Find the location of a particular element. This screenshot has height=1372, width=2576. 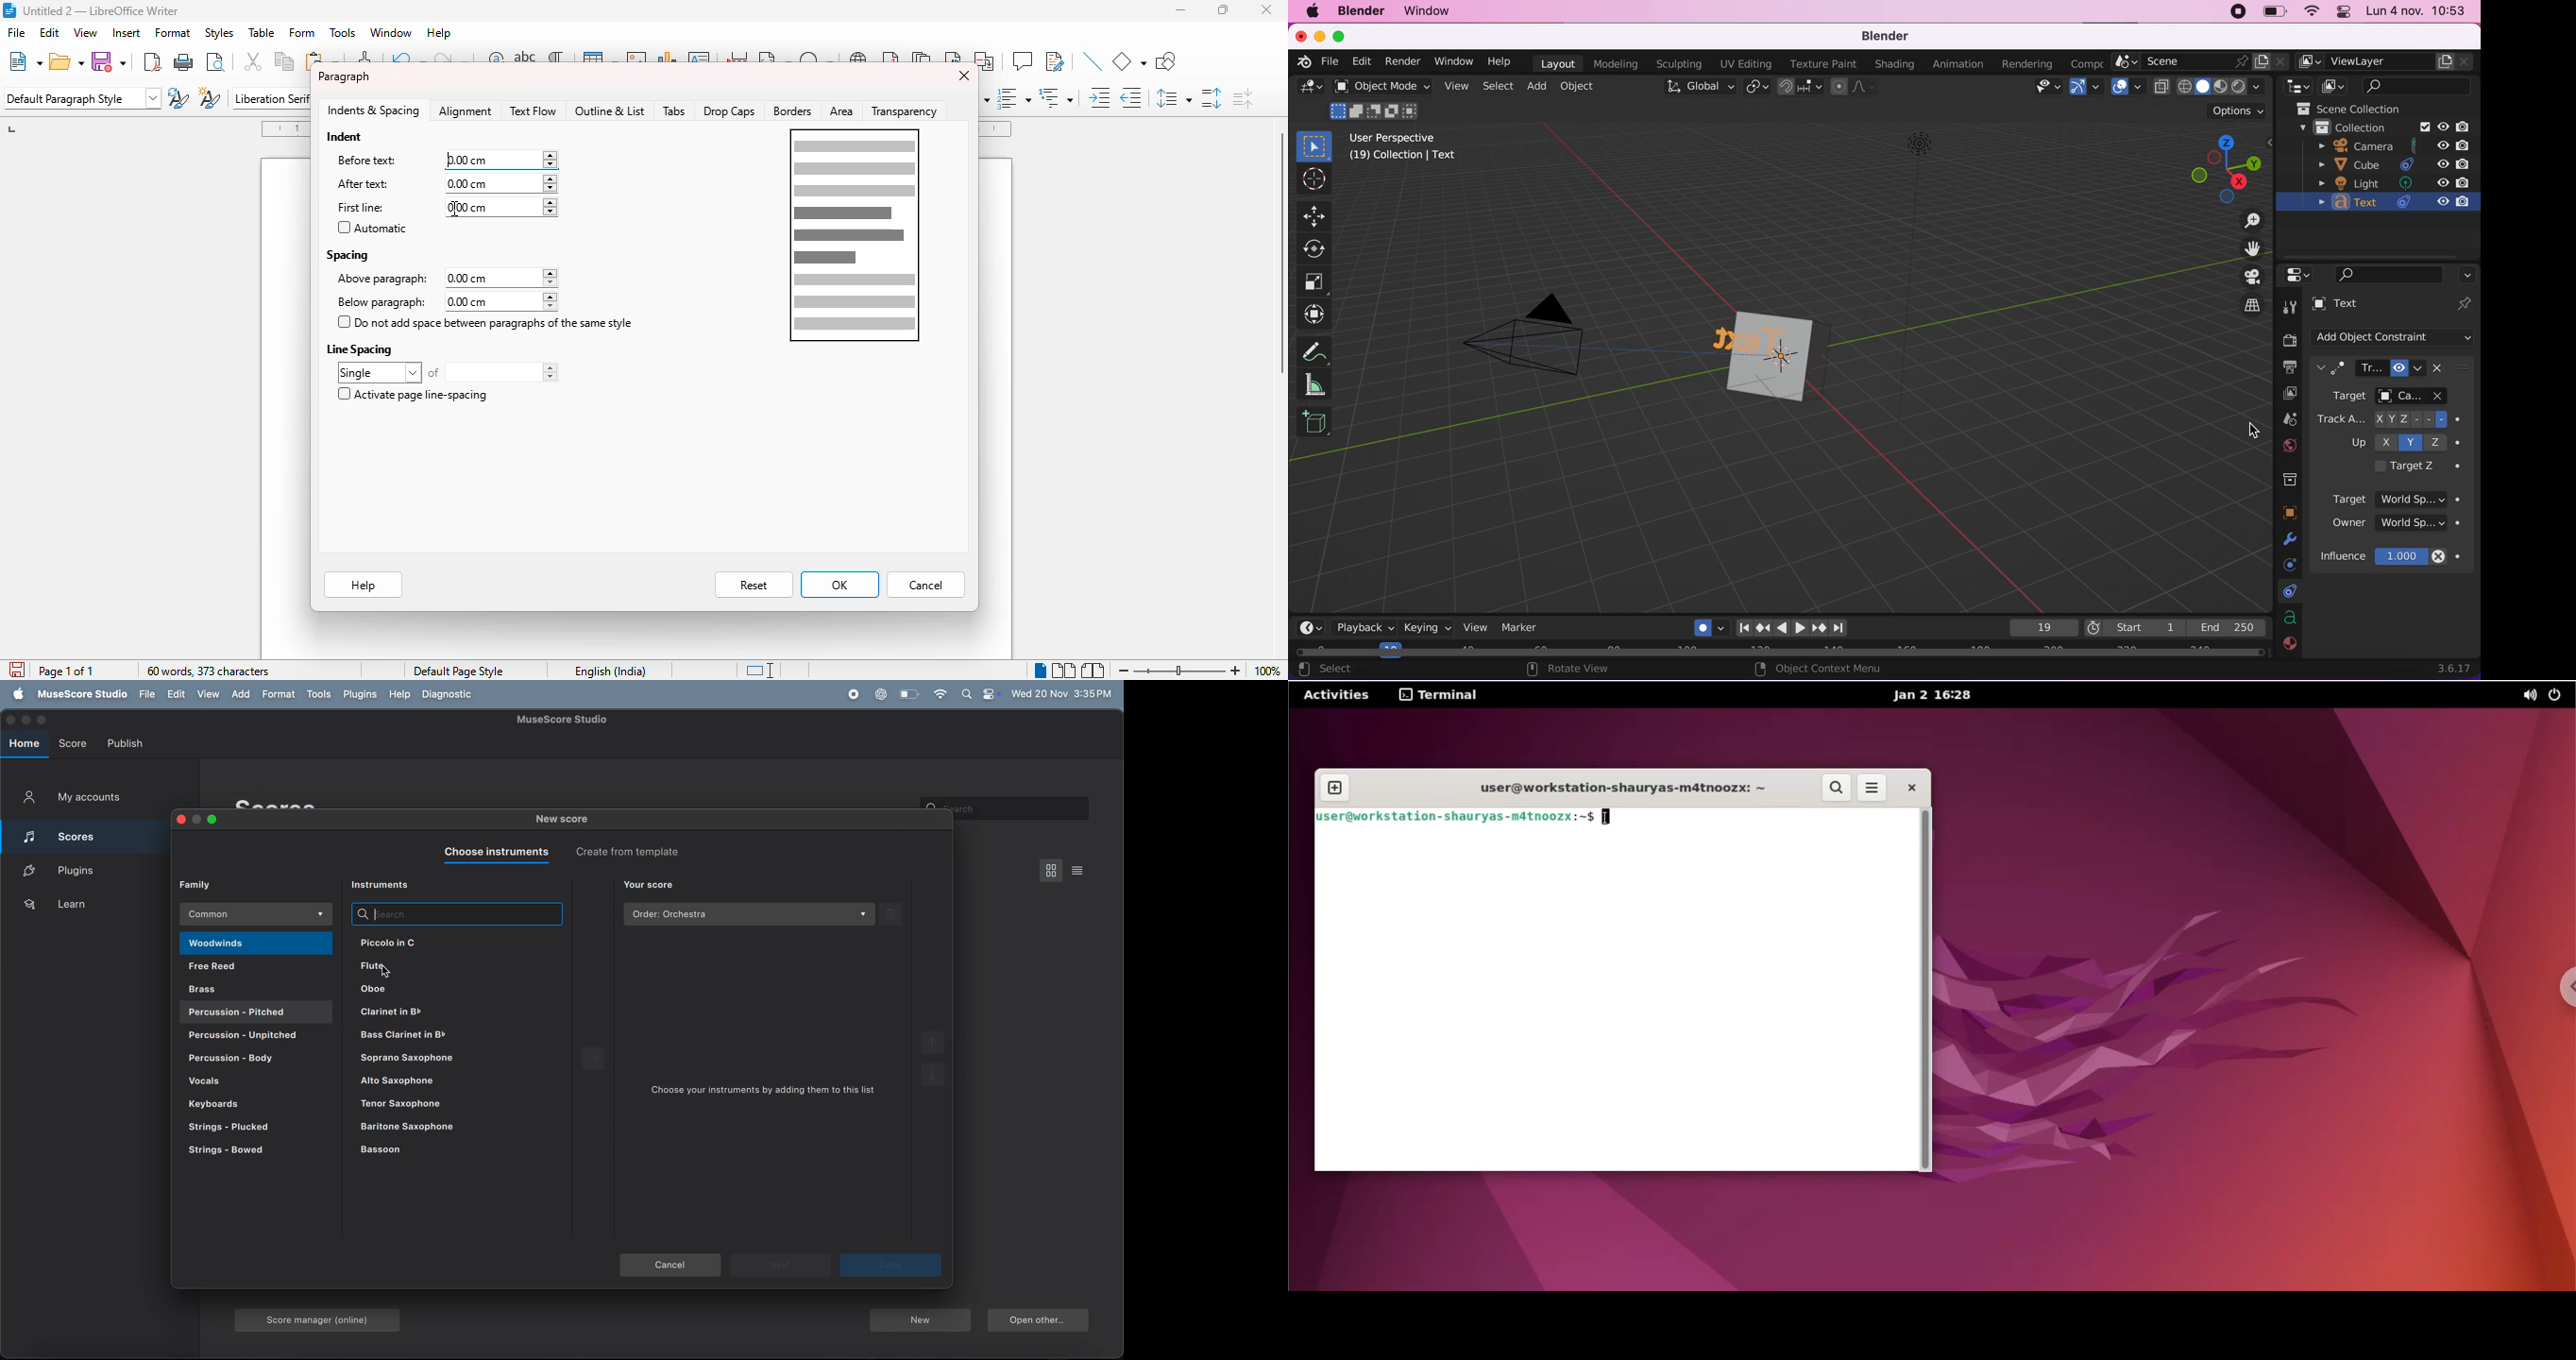

publish is located at coordinates (127, 743).